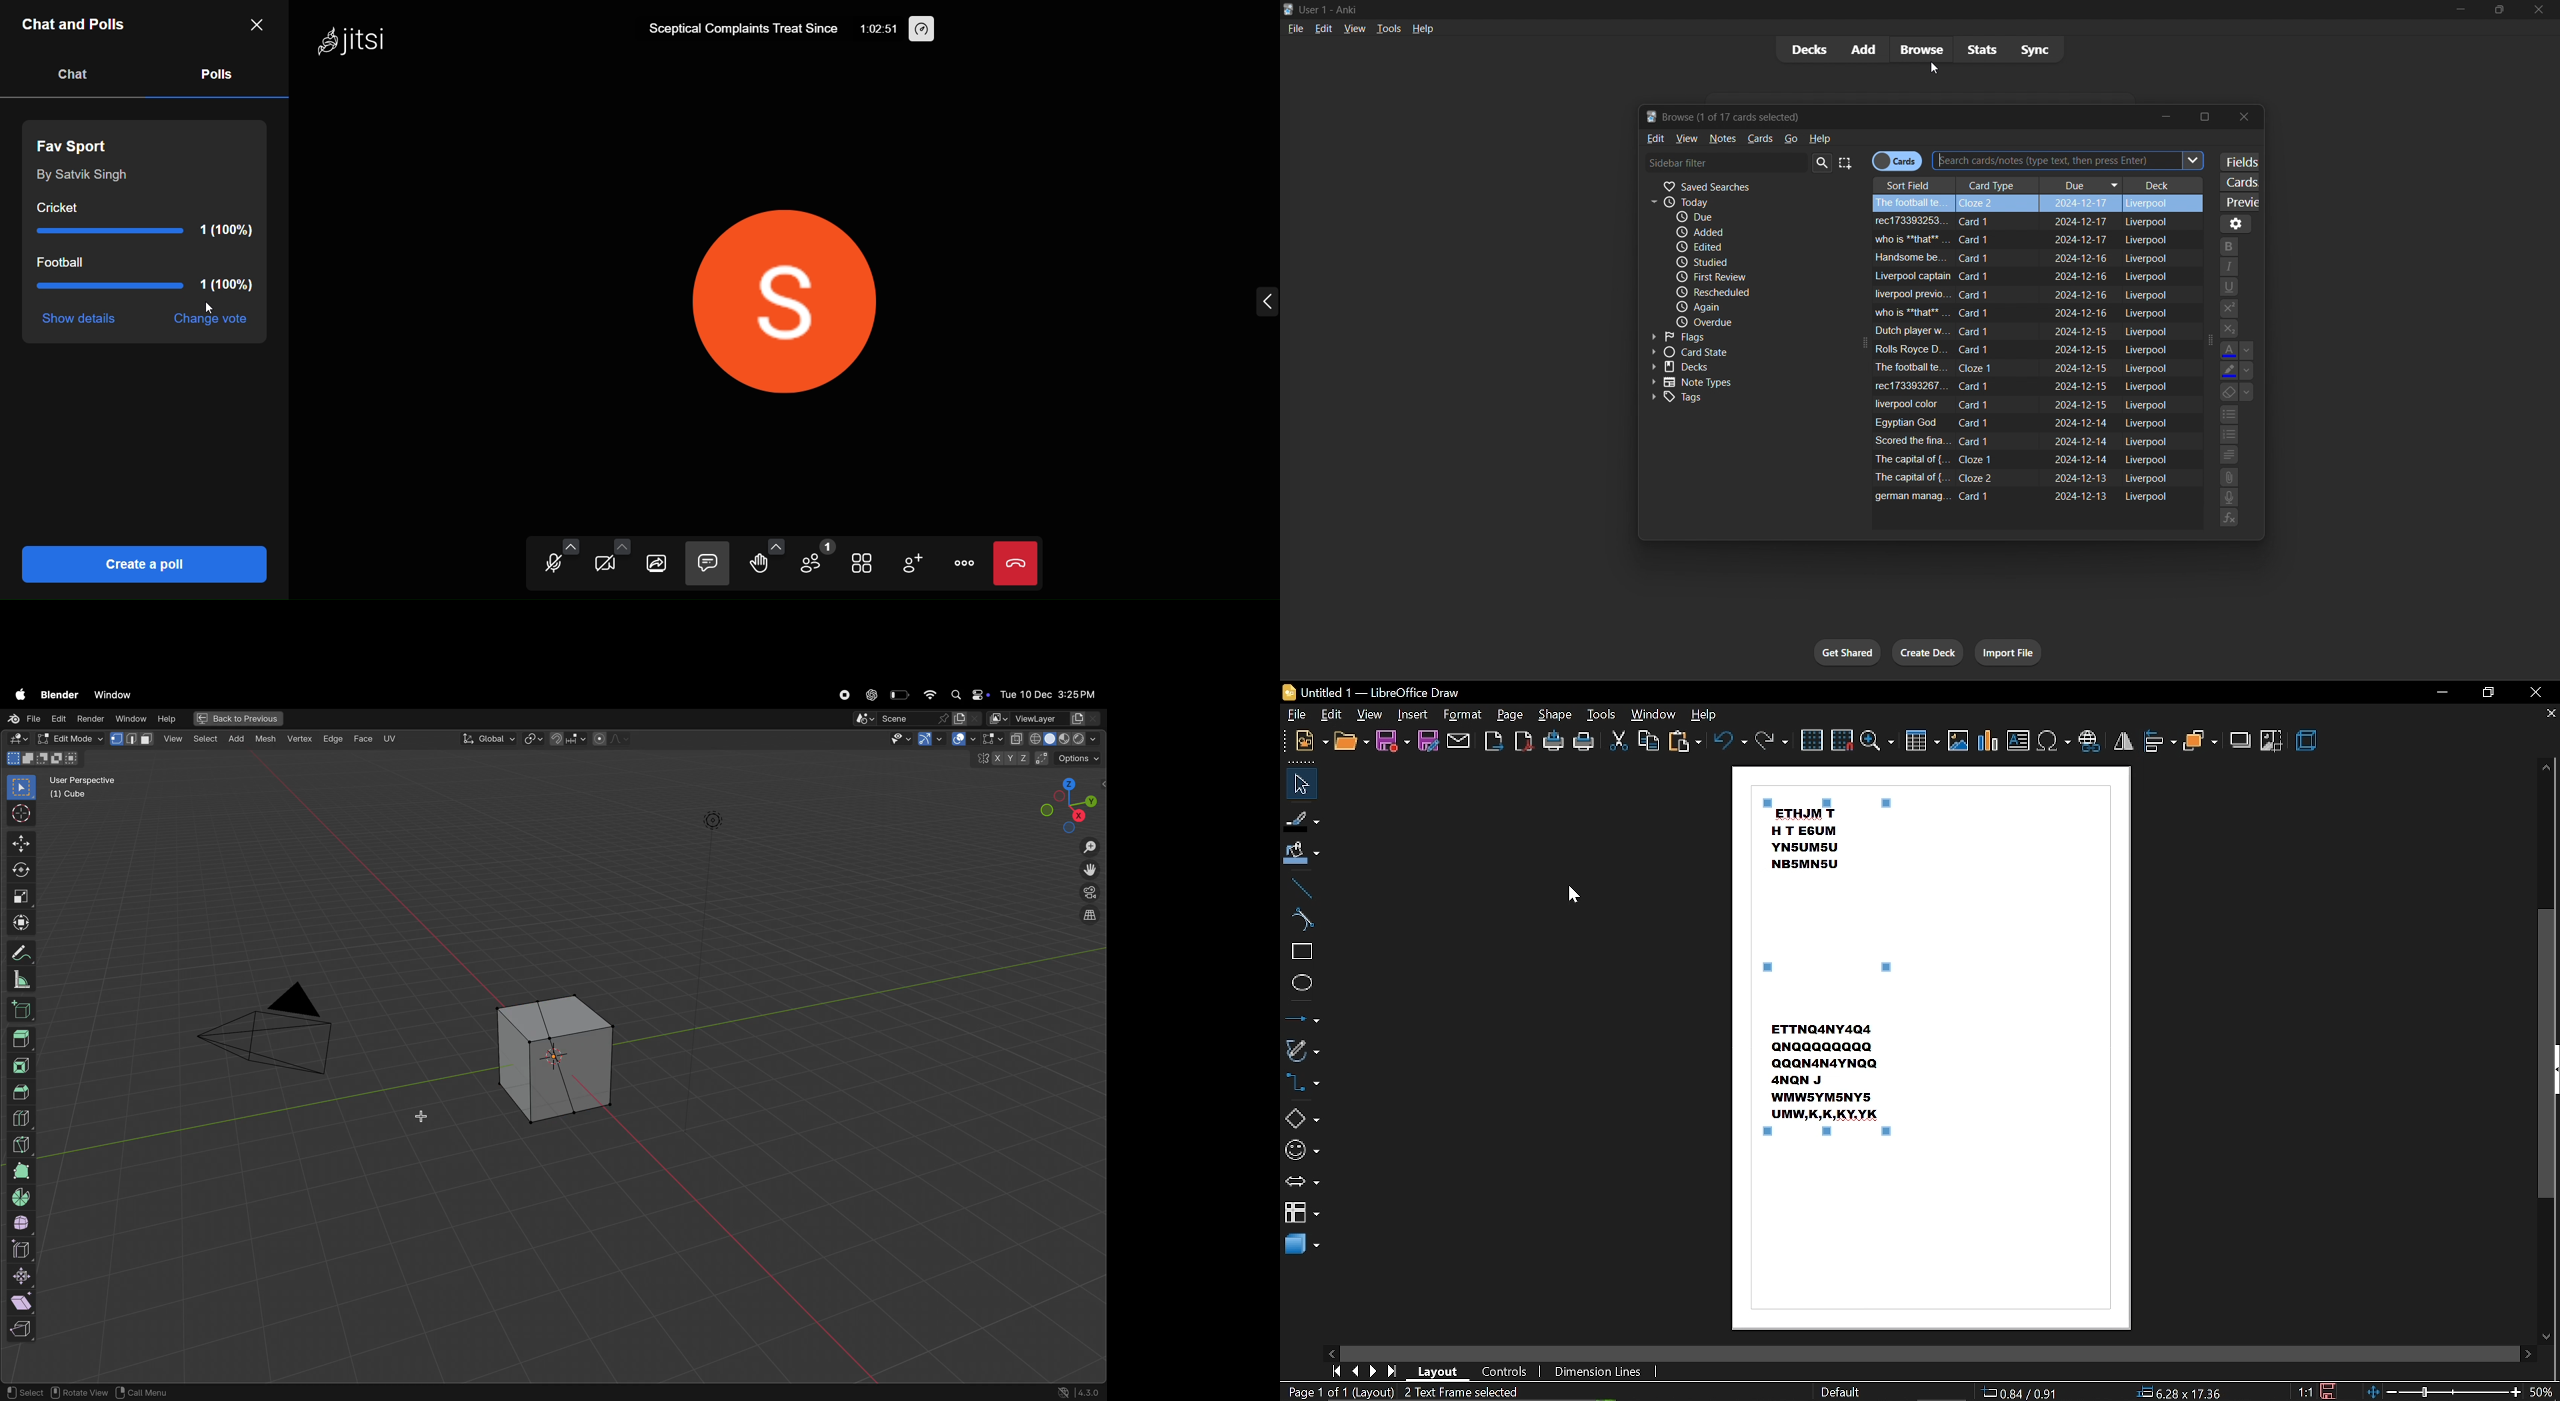  I want to click on , so click(2211, 115).